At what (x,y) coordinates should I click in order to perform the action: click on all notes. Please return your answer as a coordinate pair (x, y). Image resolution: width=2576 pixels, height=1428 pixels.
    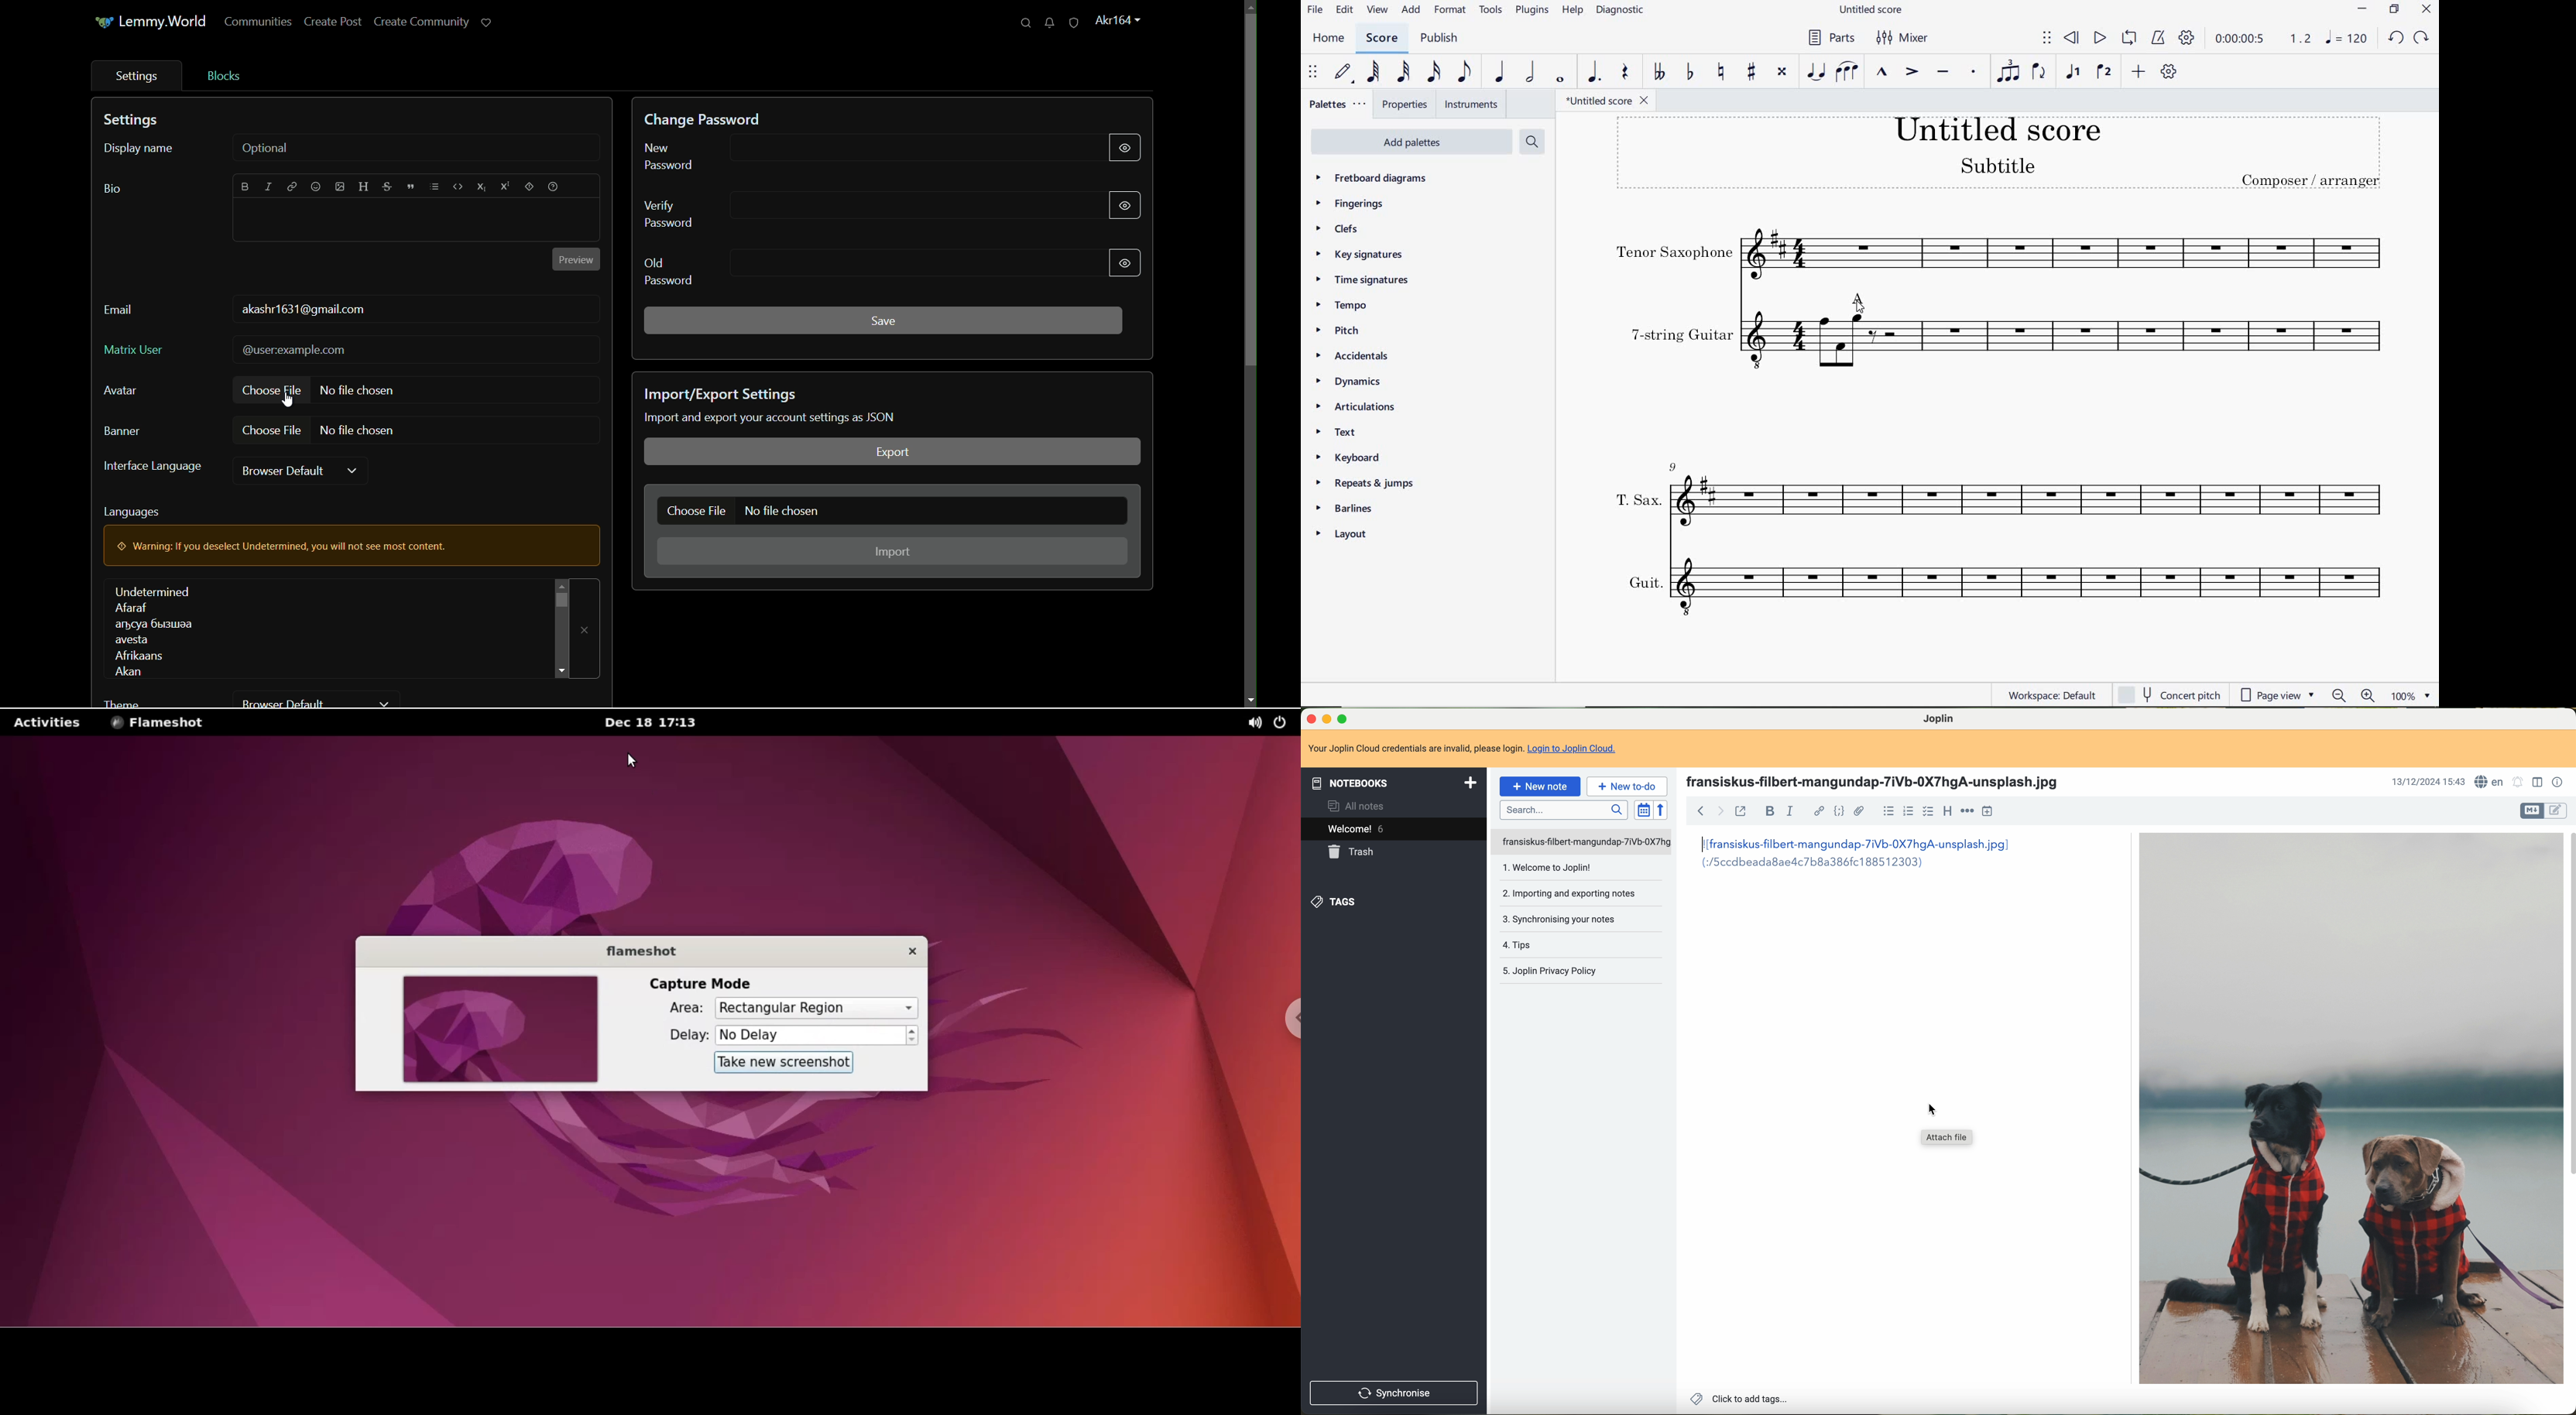
    Looking at the image, I should click on (1358, 807).